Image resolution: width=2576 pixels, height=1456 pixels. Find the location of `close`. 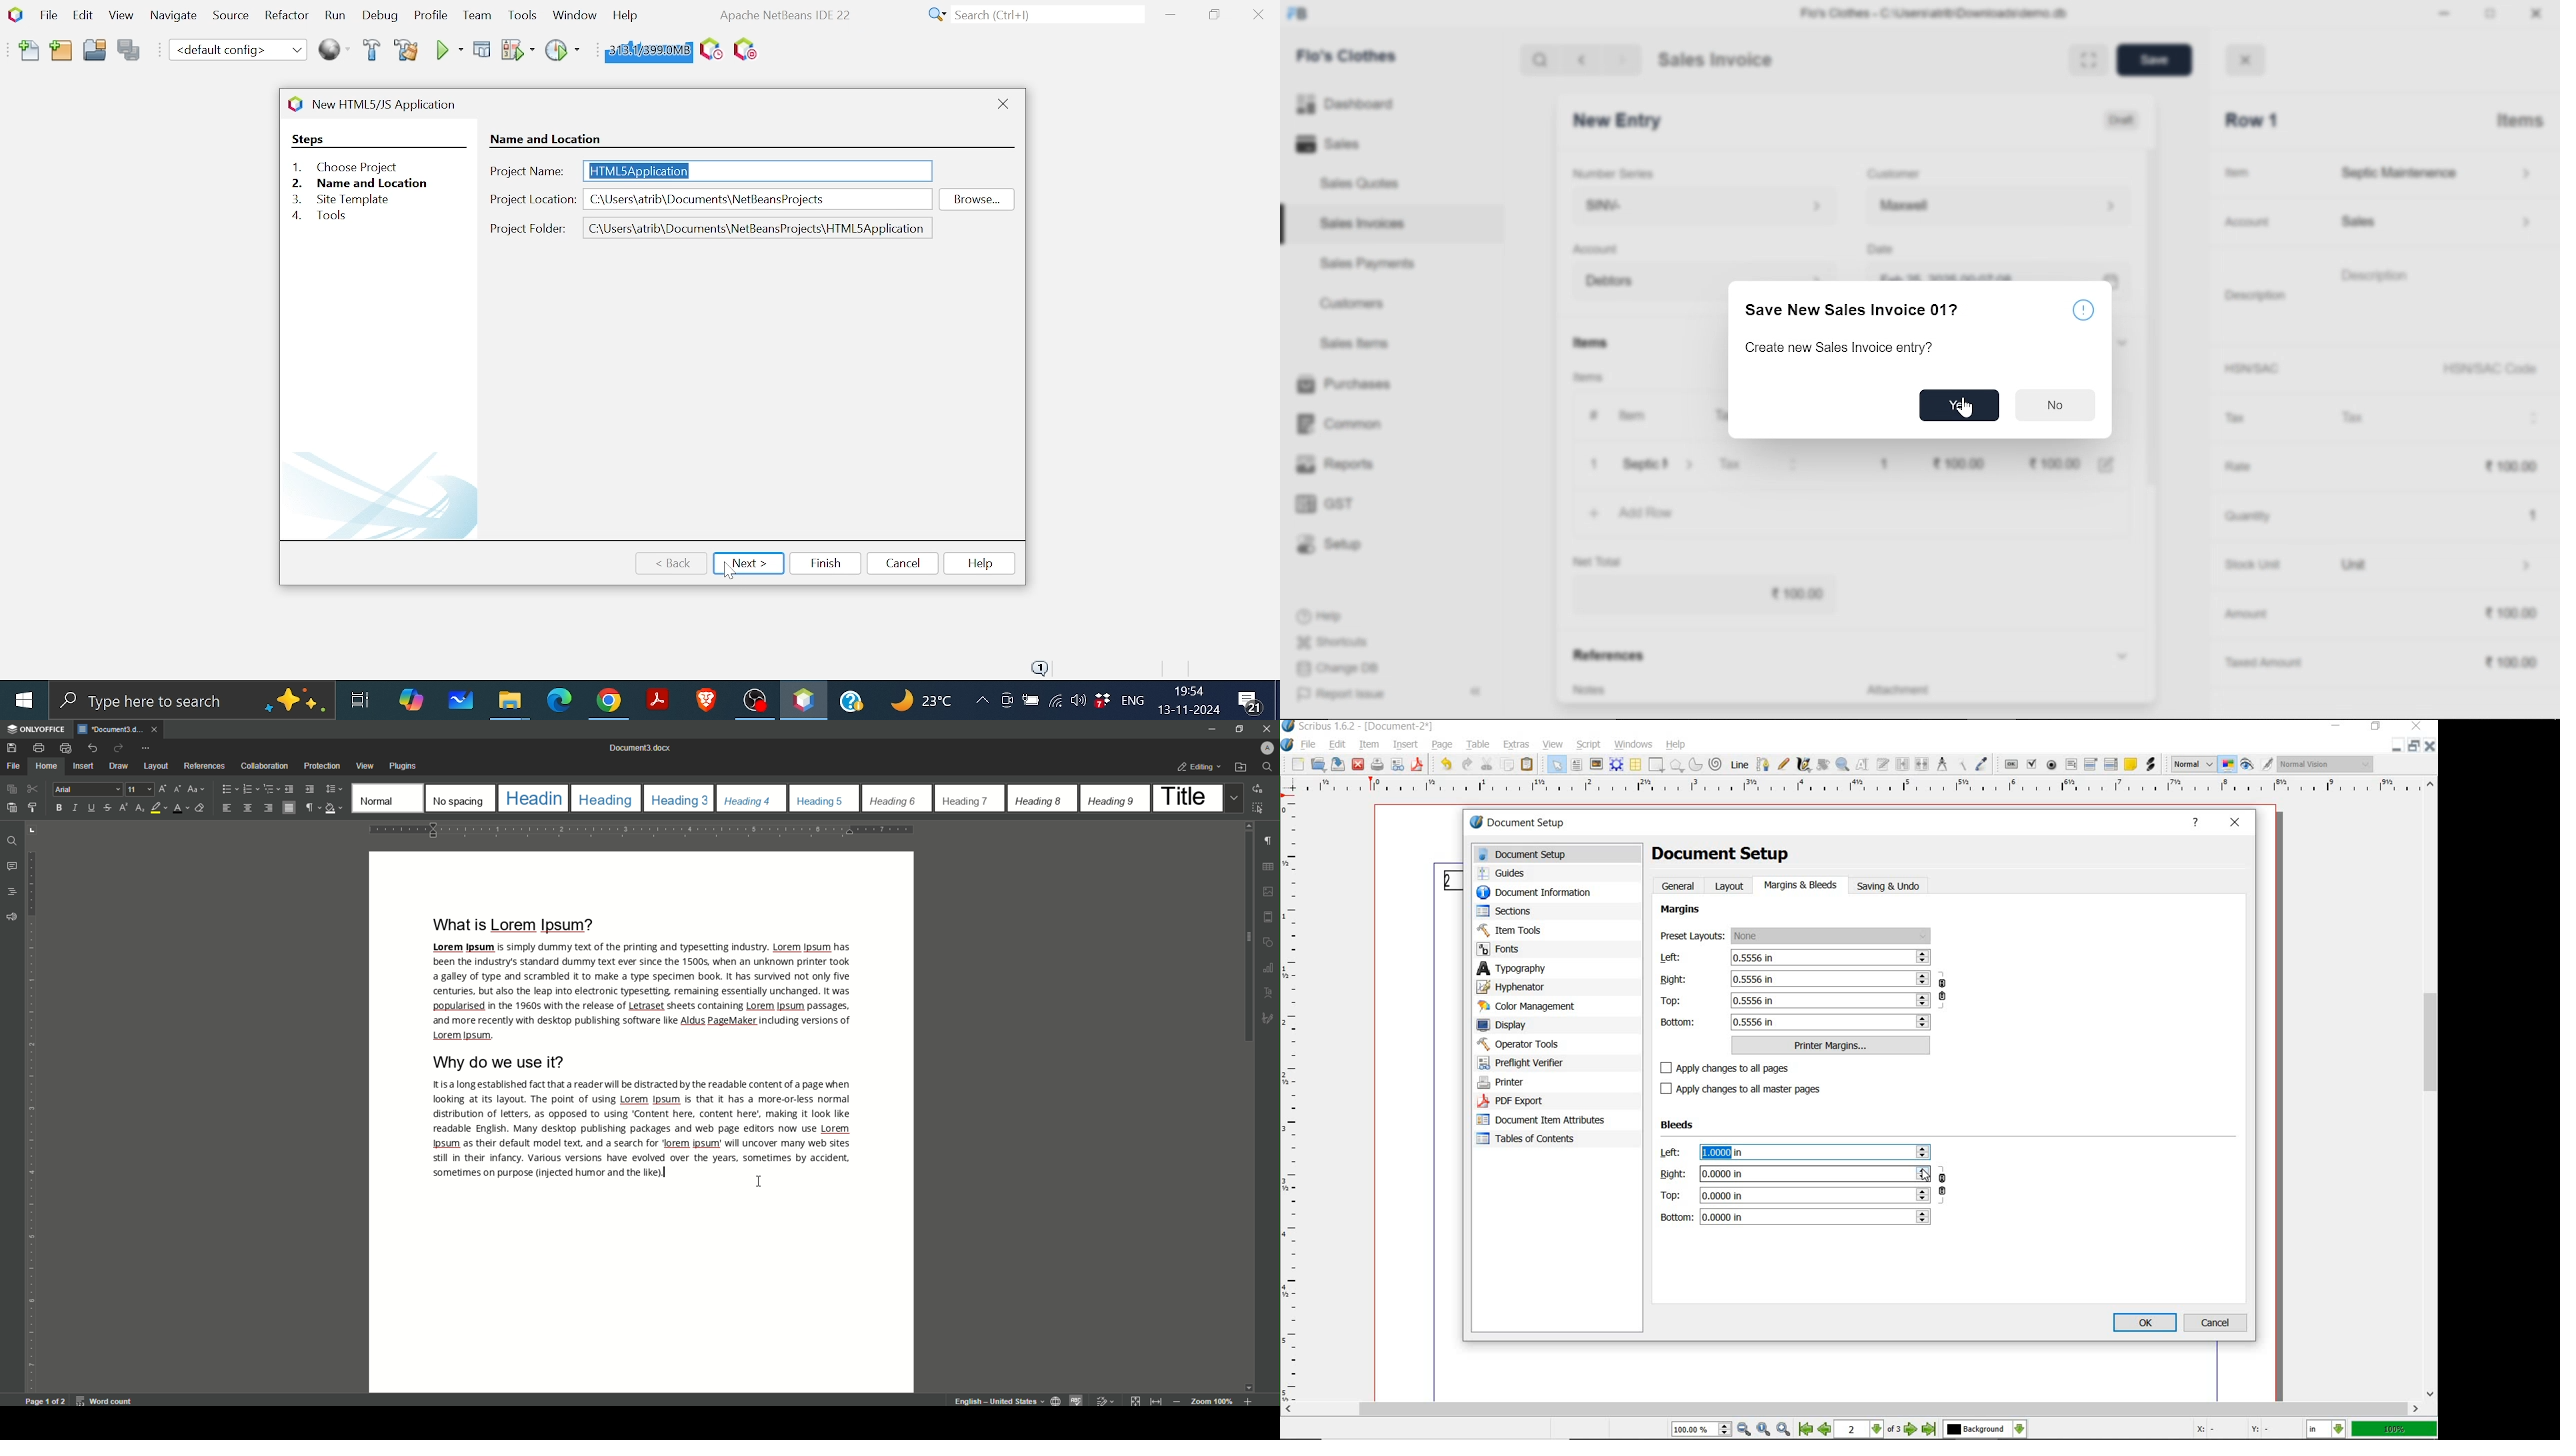

close is located at coordinates (2237, 821).